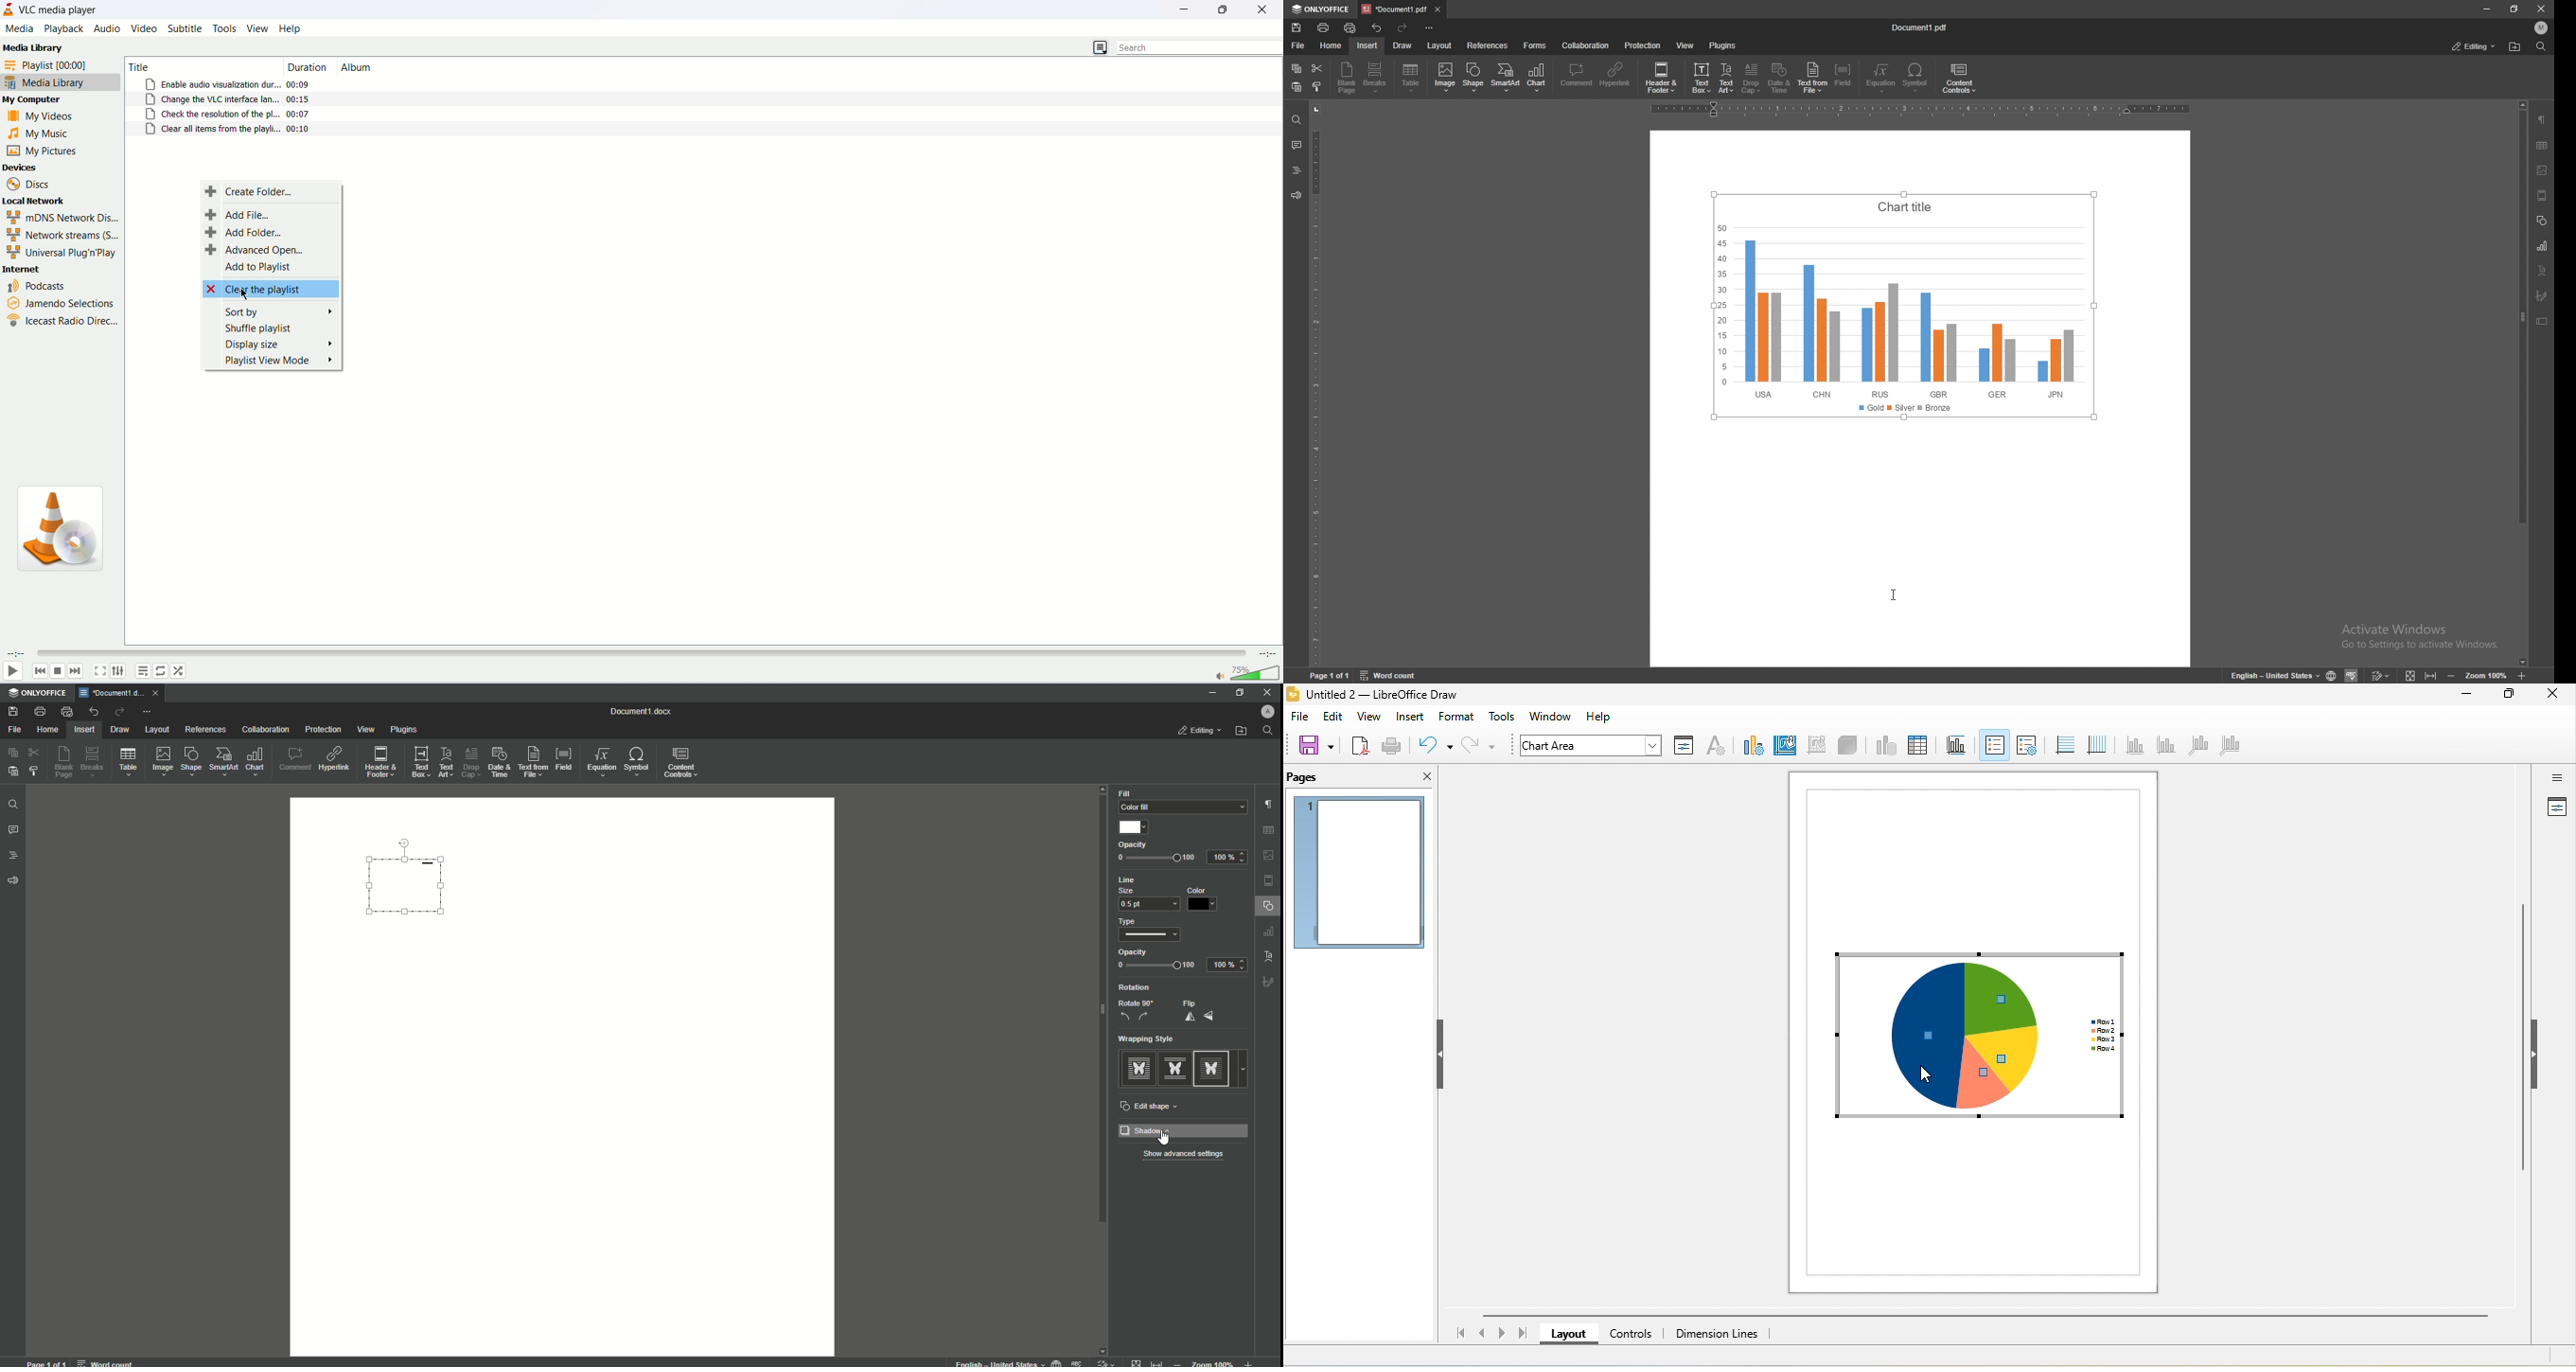 This screenshot has width=2576, height=1372. What do you see at coordinates (310, 67) in the screenshot?
I see `duration` at bounding box center [310, 67].